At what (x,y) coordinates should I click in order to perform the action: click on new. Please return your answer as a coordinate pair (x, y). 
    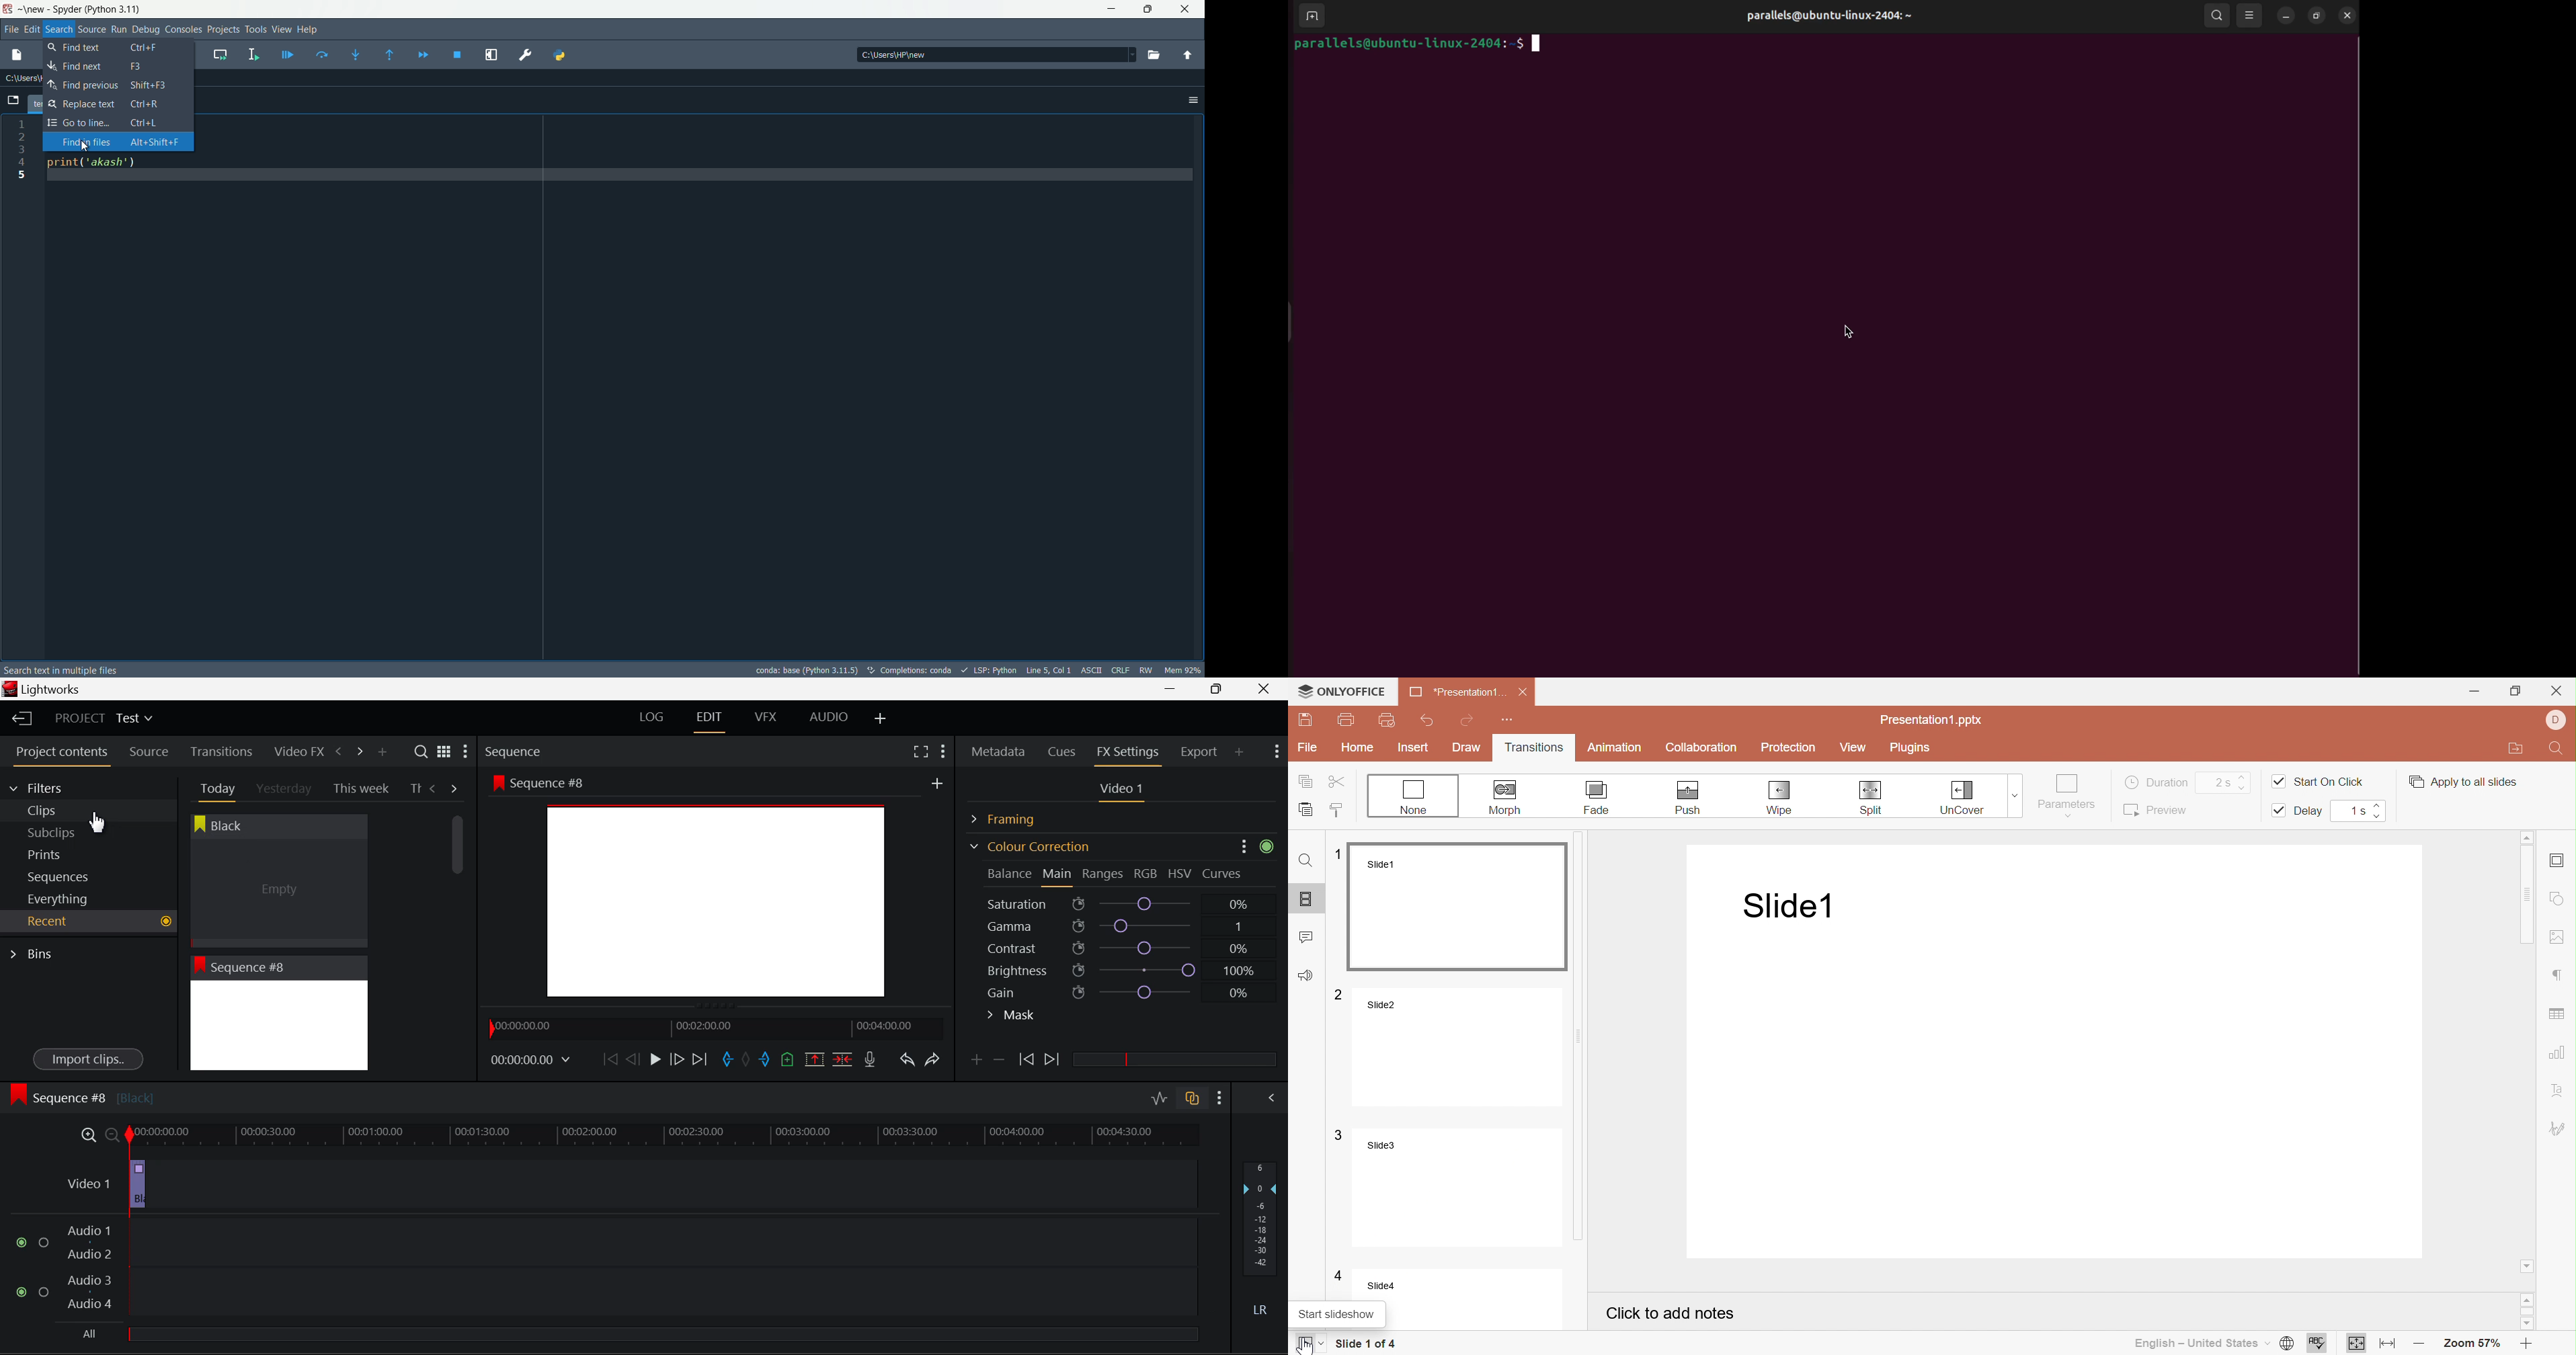
    Looking at the image, I should click on (33, 10).